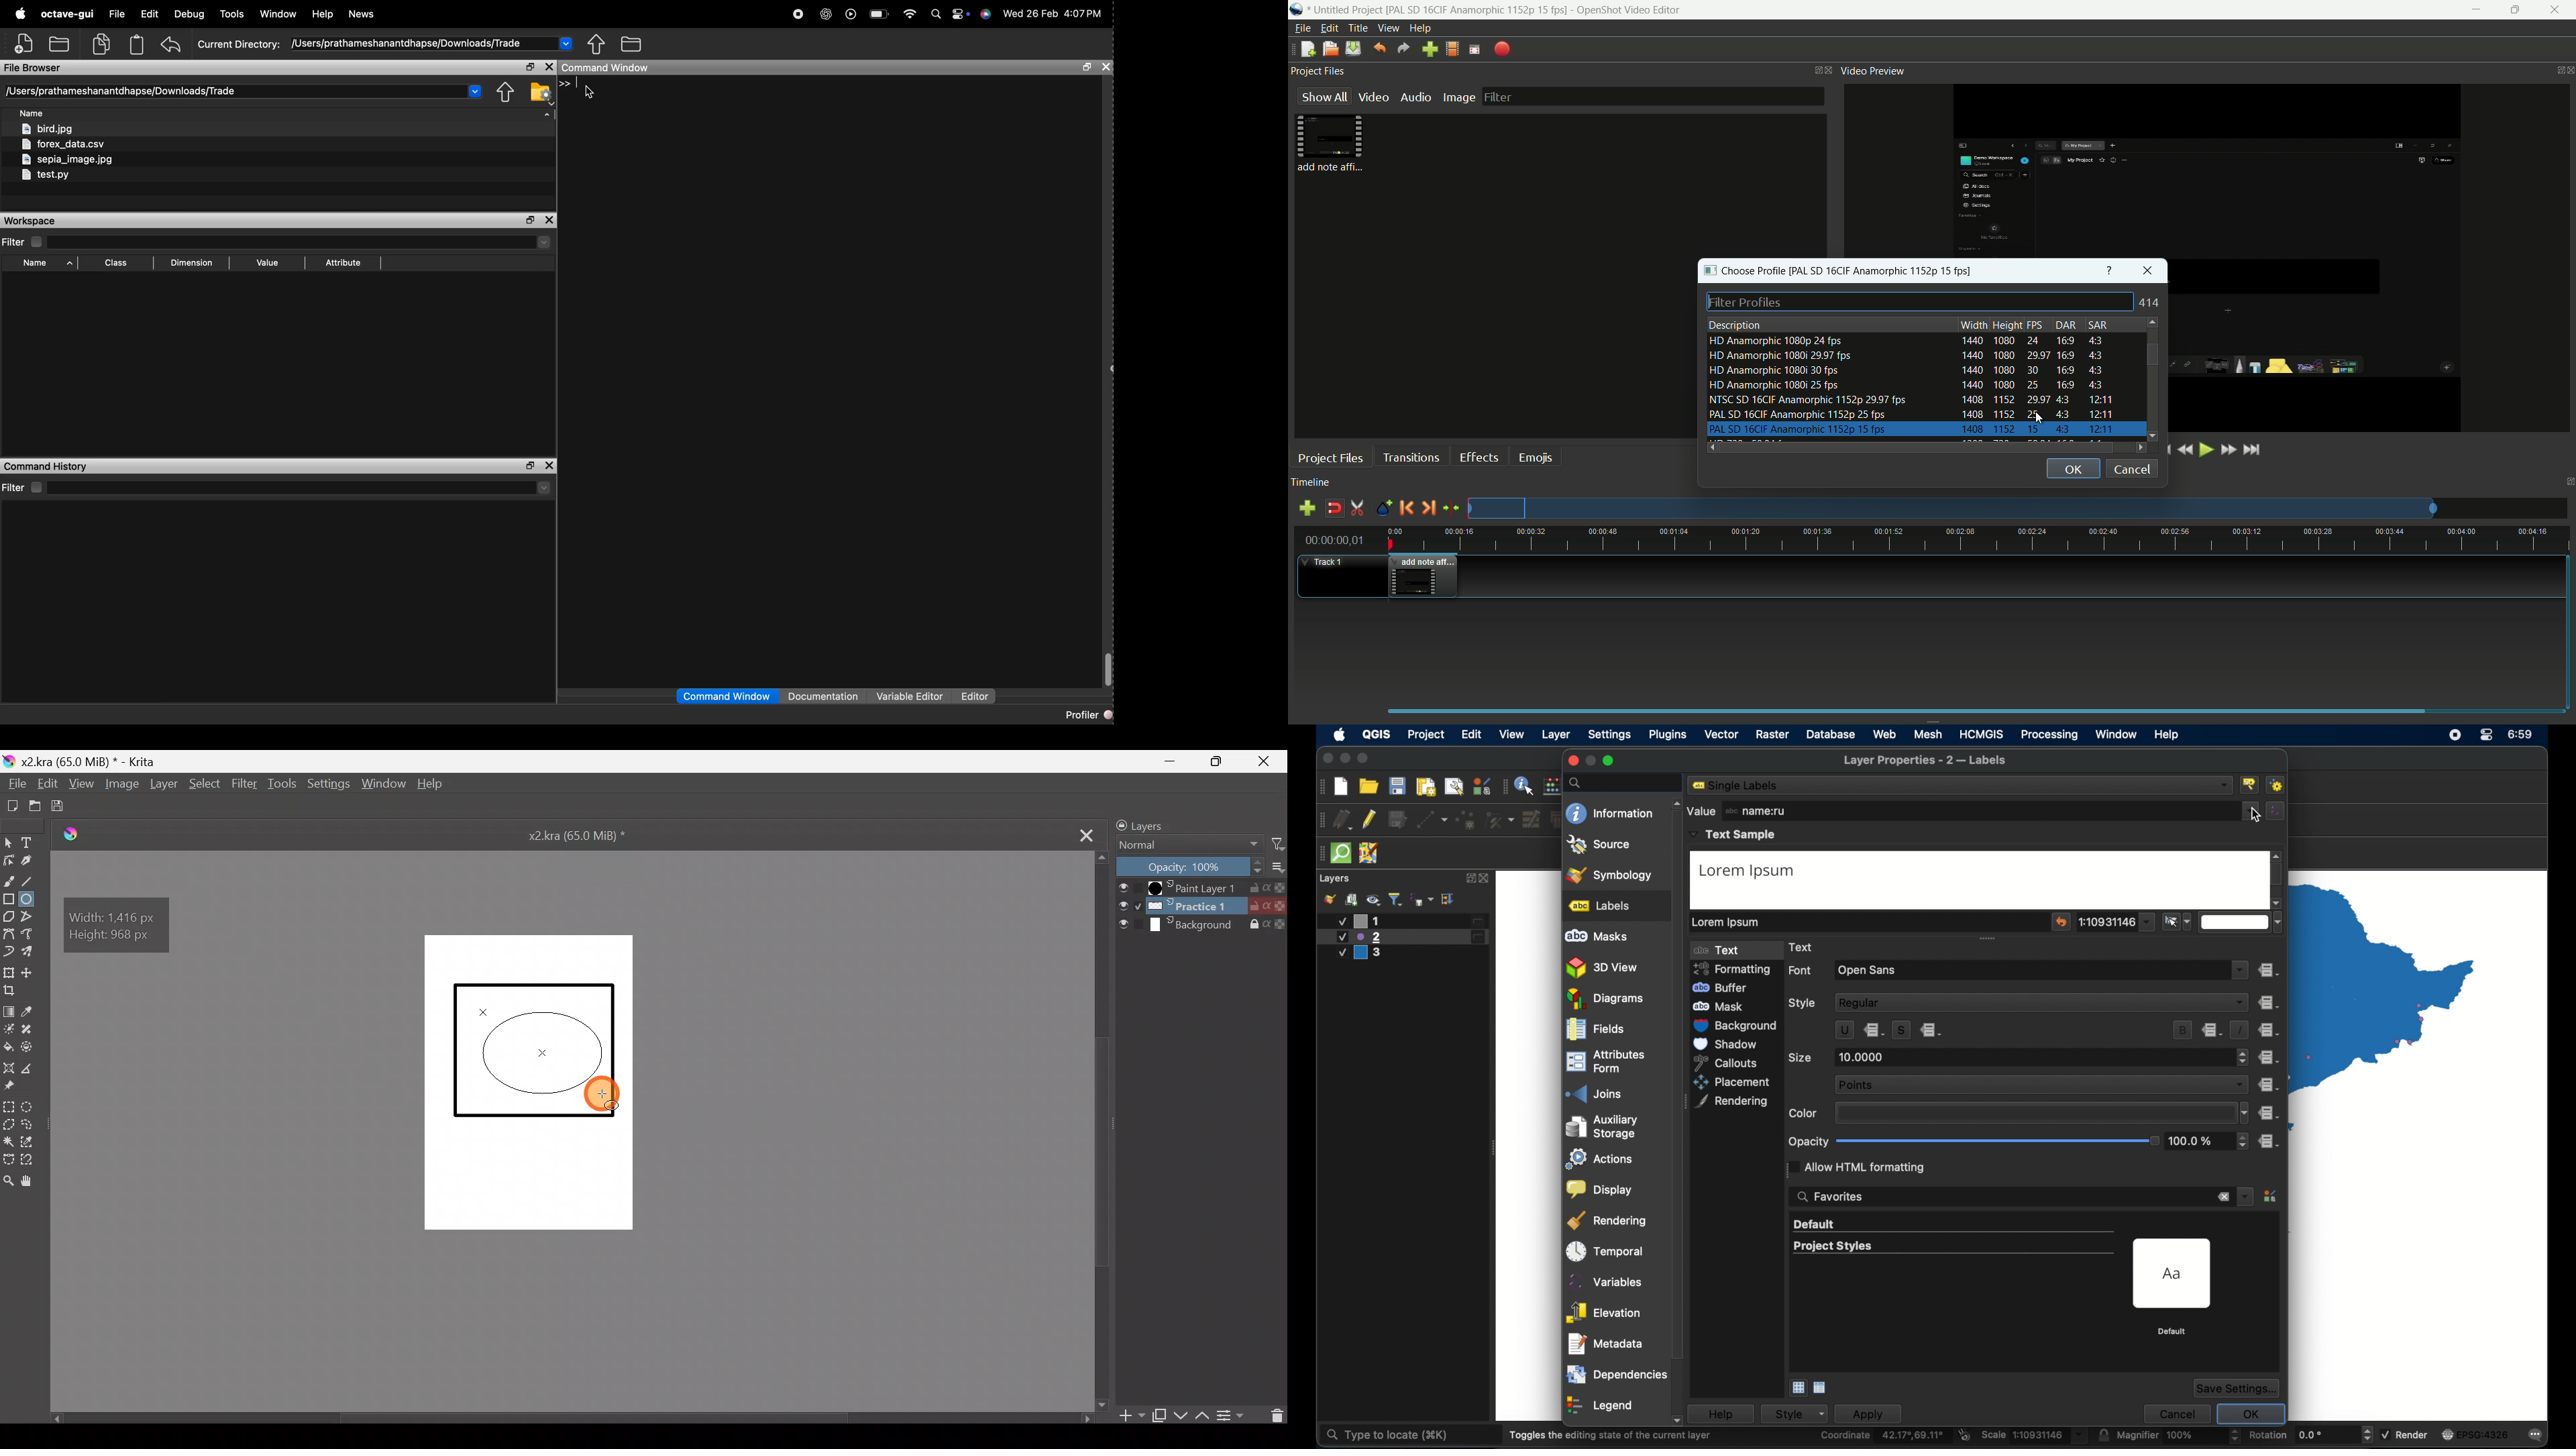 The image size is (2576, 1456). I want to click on new file, so click(1305, 50).